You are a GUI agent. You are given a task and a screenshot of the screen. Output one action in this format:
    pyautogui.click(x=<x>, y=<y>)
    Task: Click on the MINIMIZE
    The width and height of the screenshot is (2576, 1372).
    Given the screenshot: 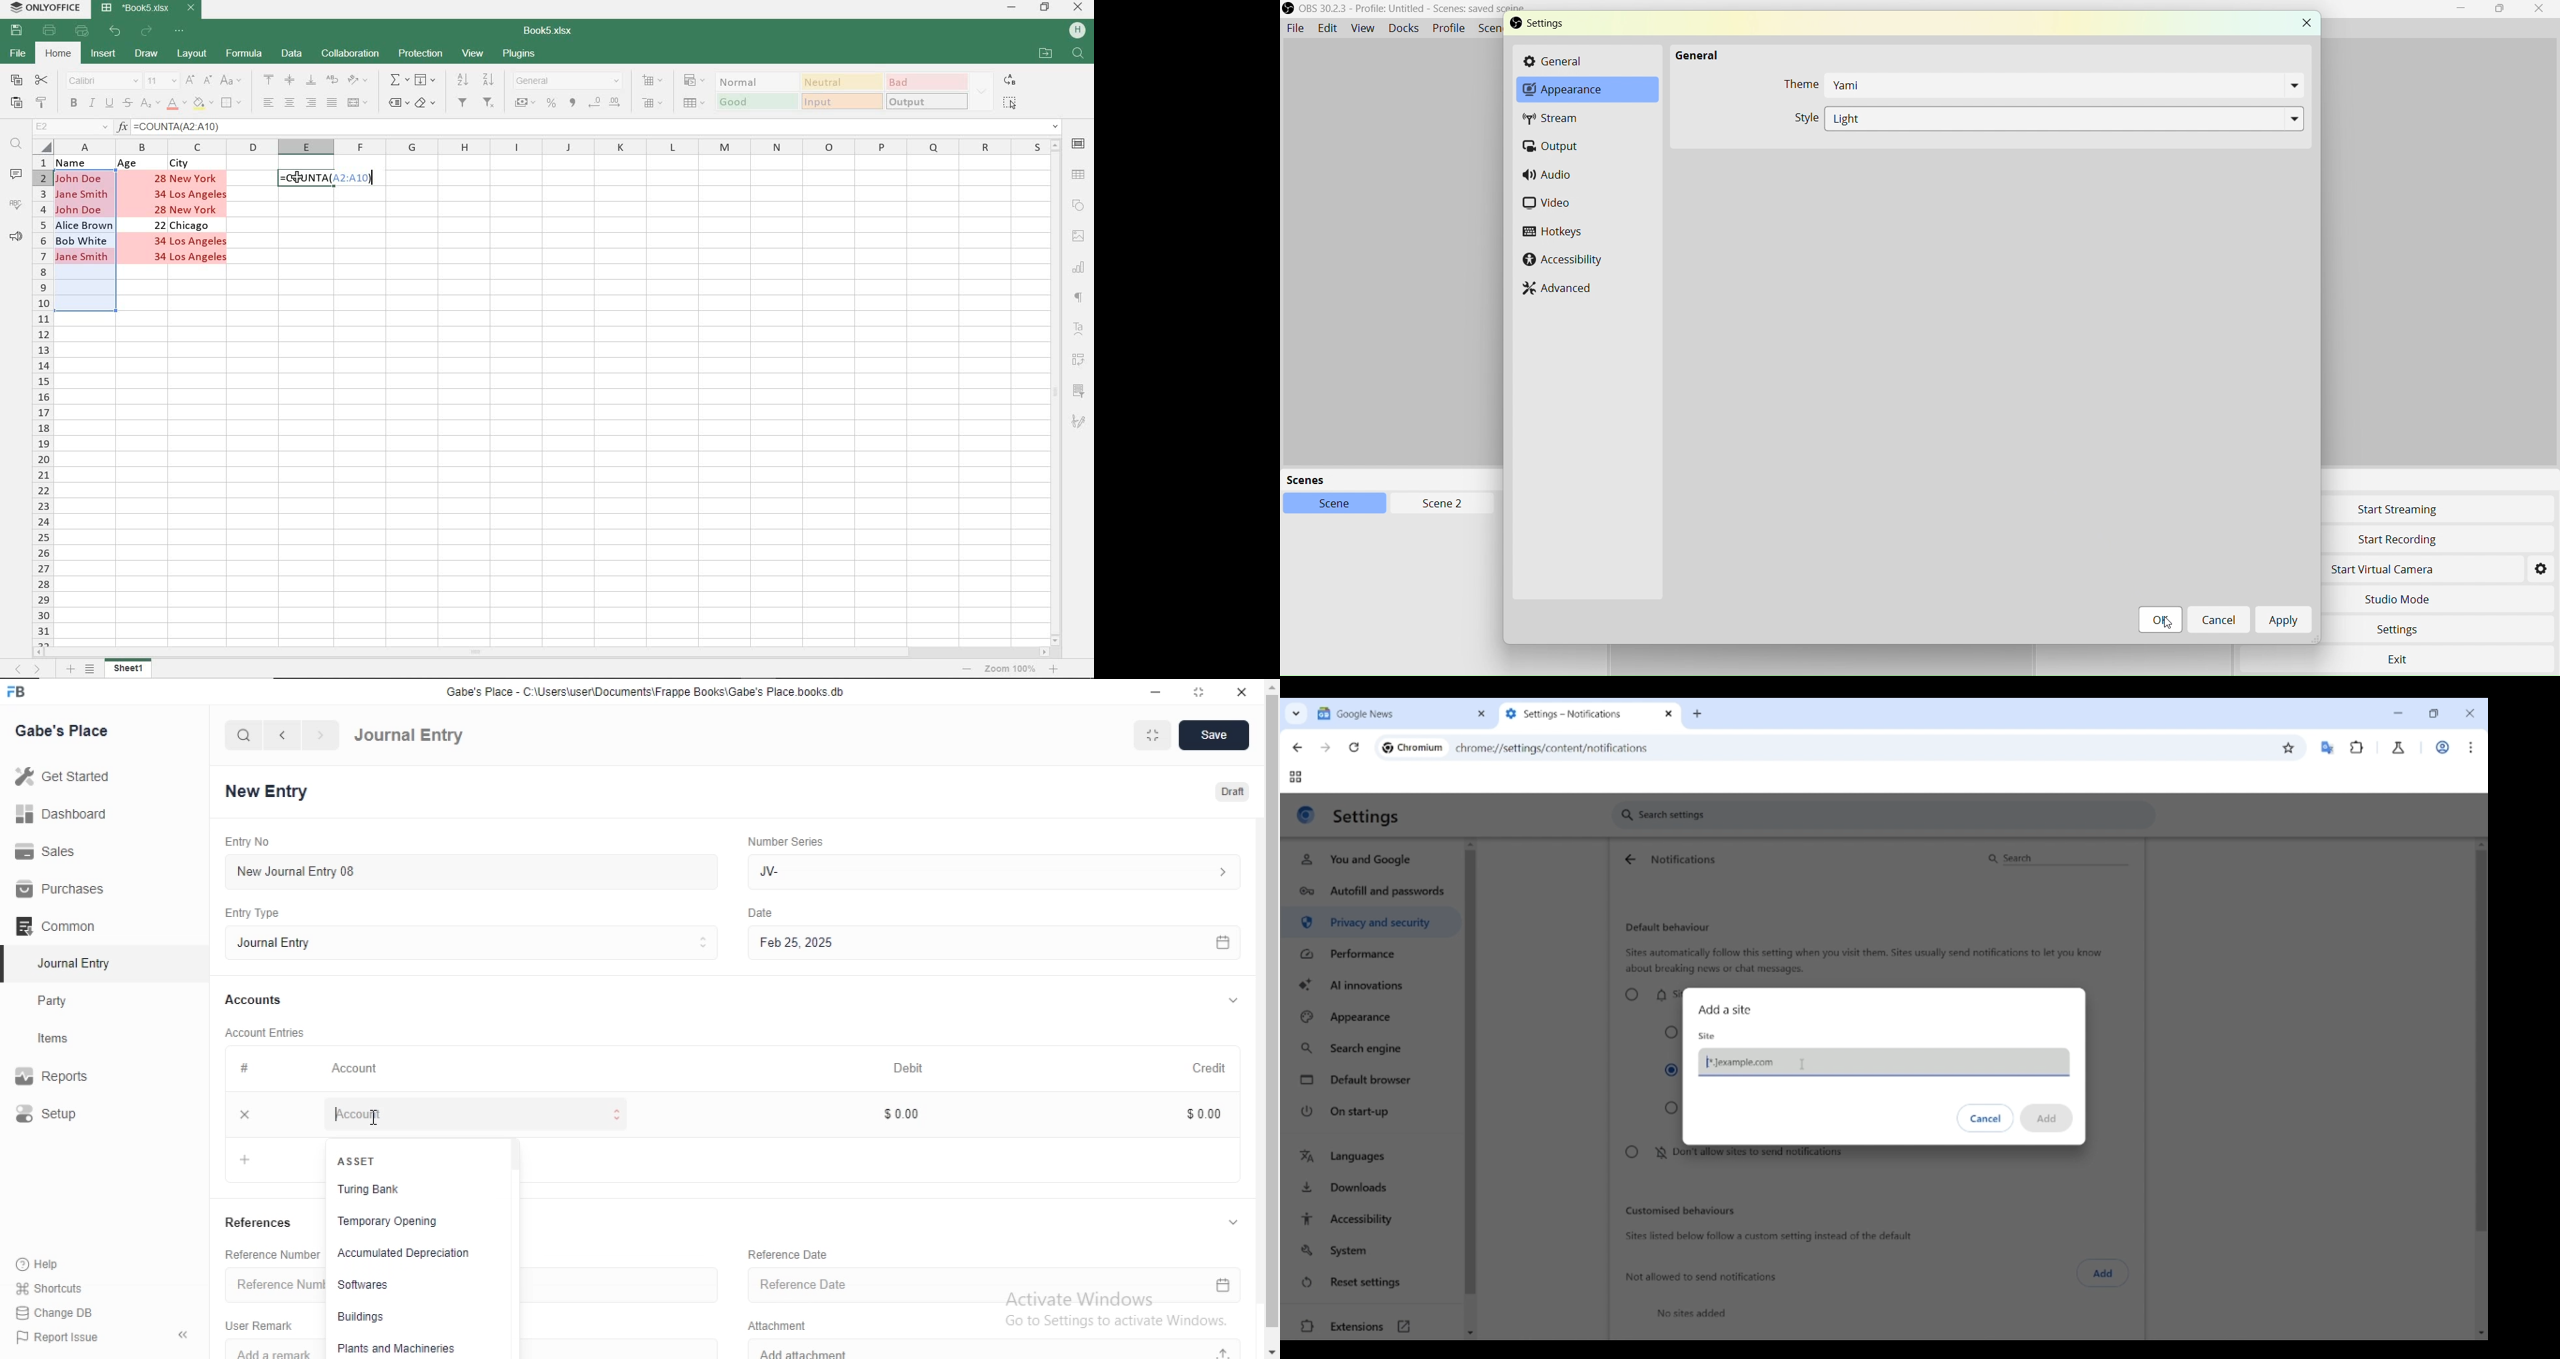 What is the action you would take?
    pyautogui.click(x=1011, y=7)
    